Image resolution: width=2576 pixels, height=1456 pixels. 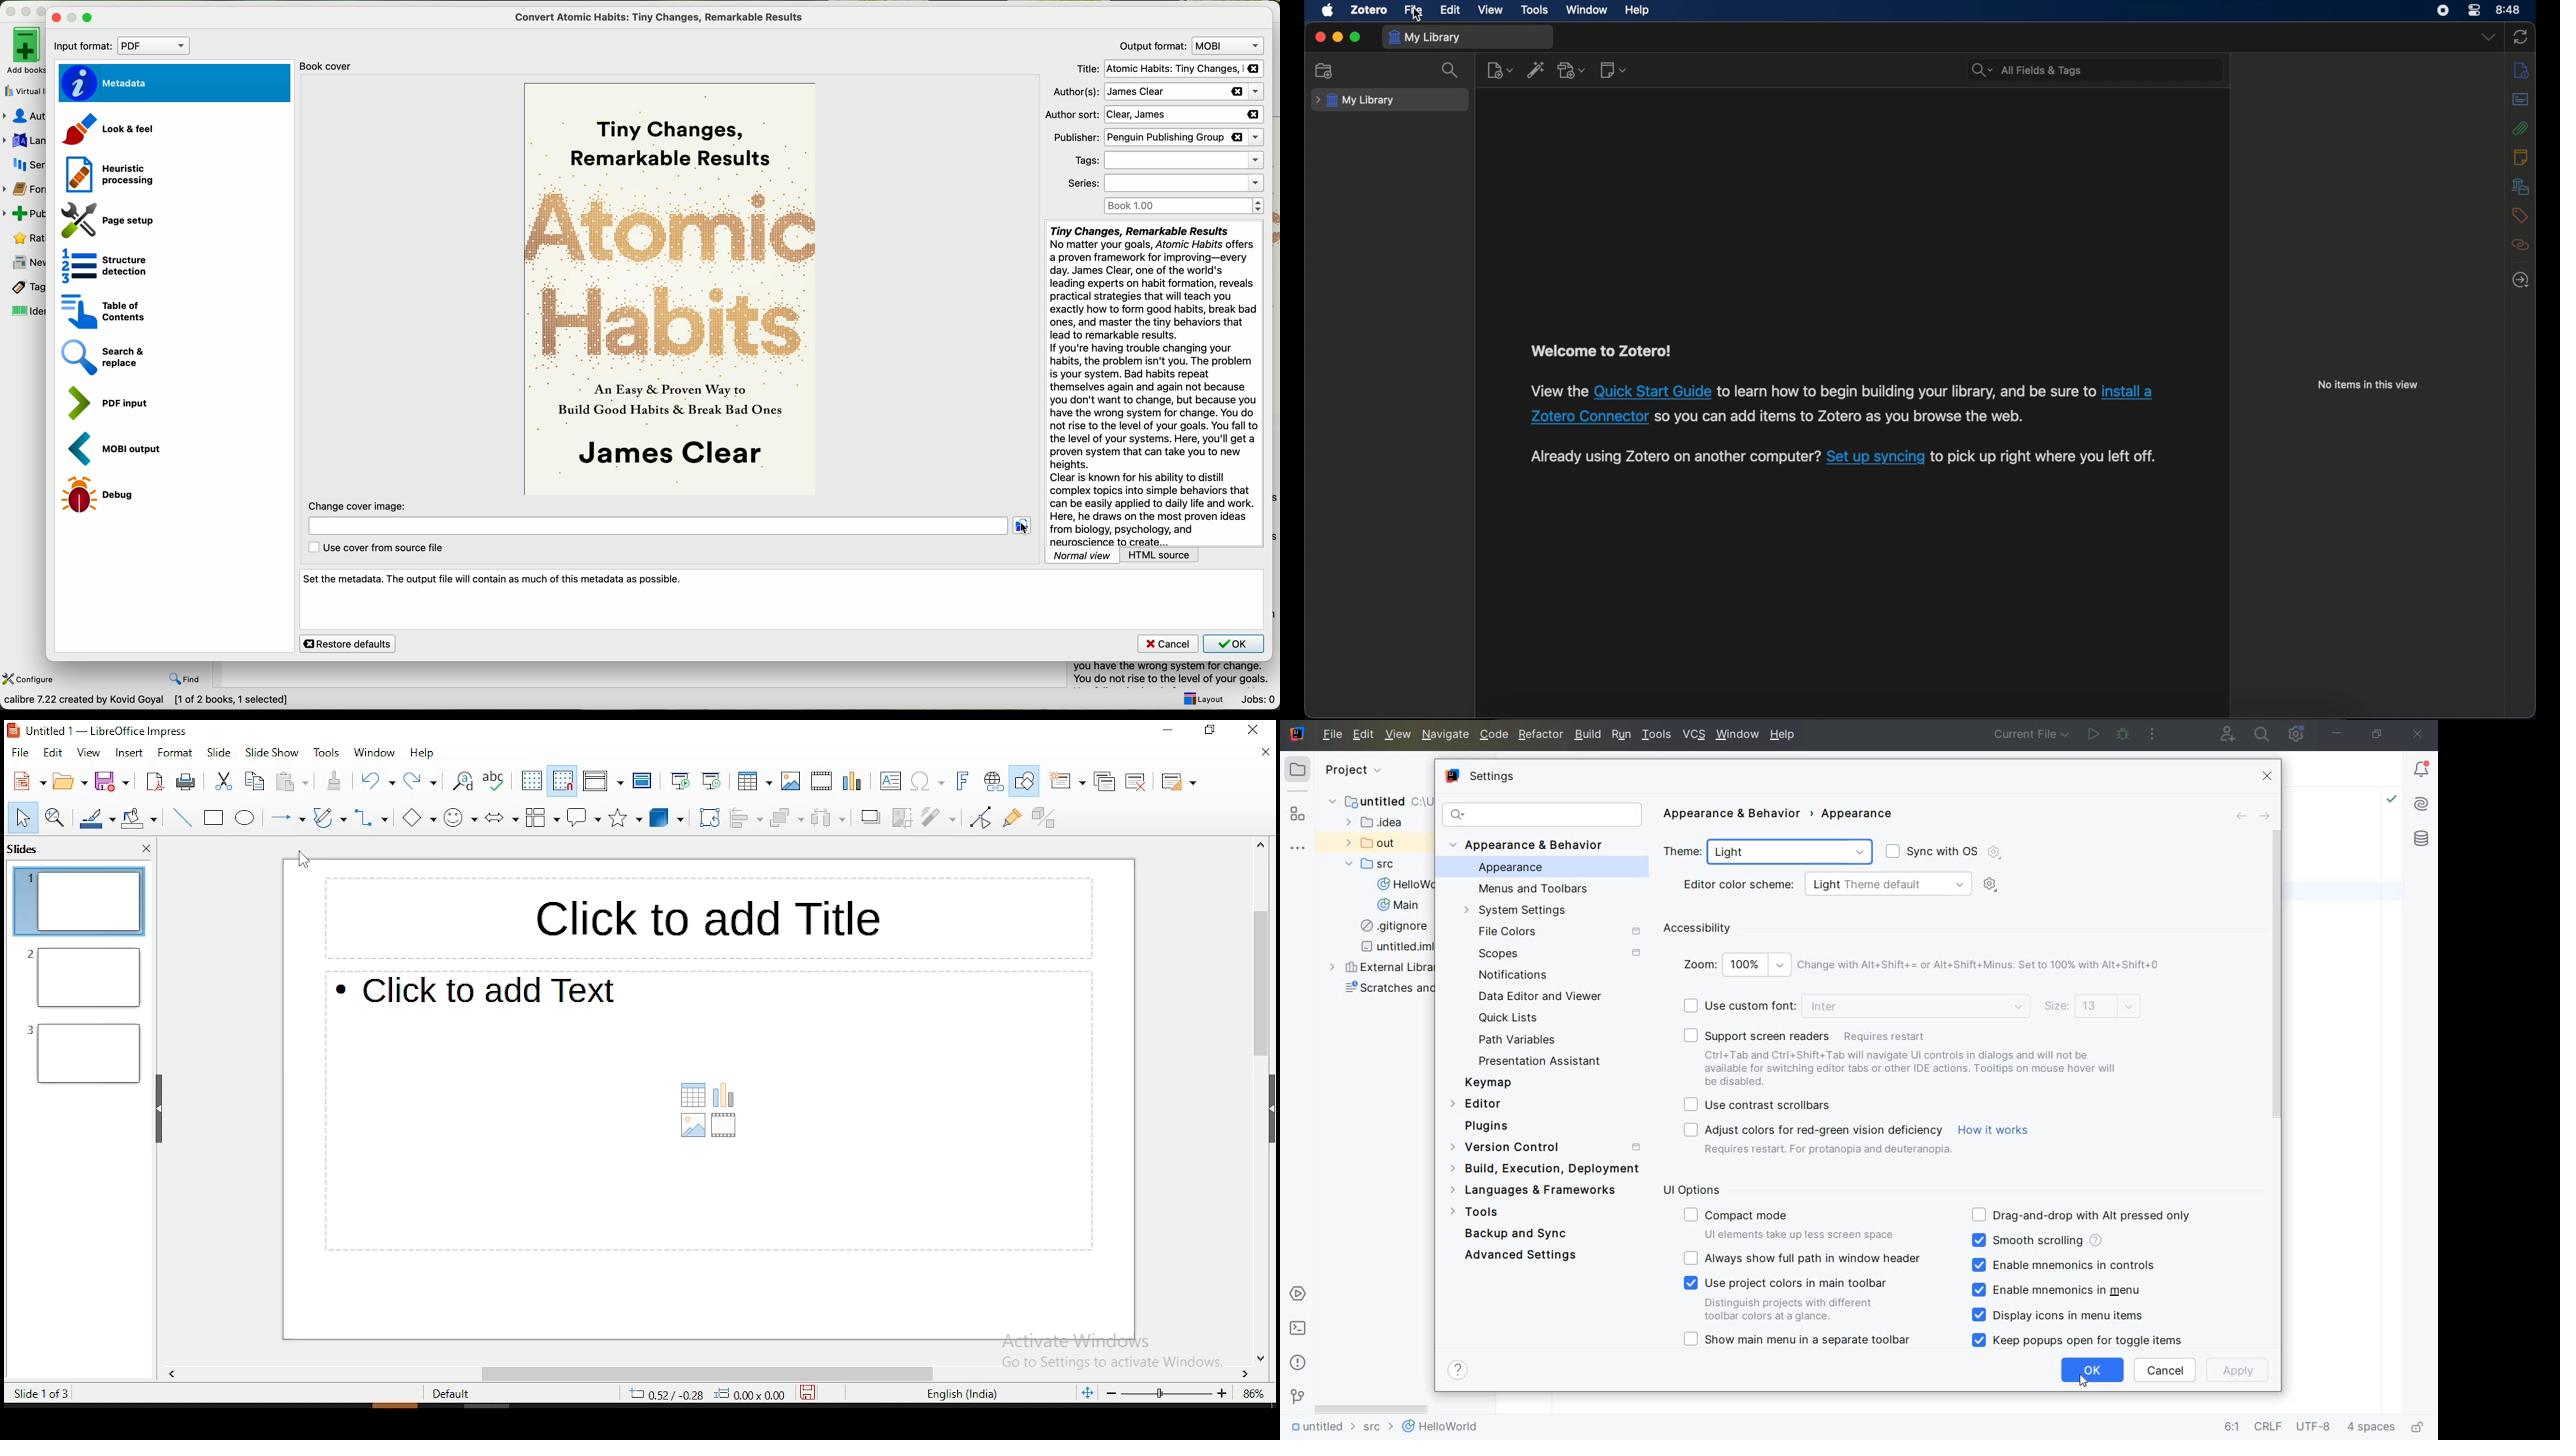 What do you see at coordinates (2092, 735) in the screenshot?
I see `RUN` at bounding box center [2092, 735].